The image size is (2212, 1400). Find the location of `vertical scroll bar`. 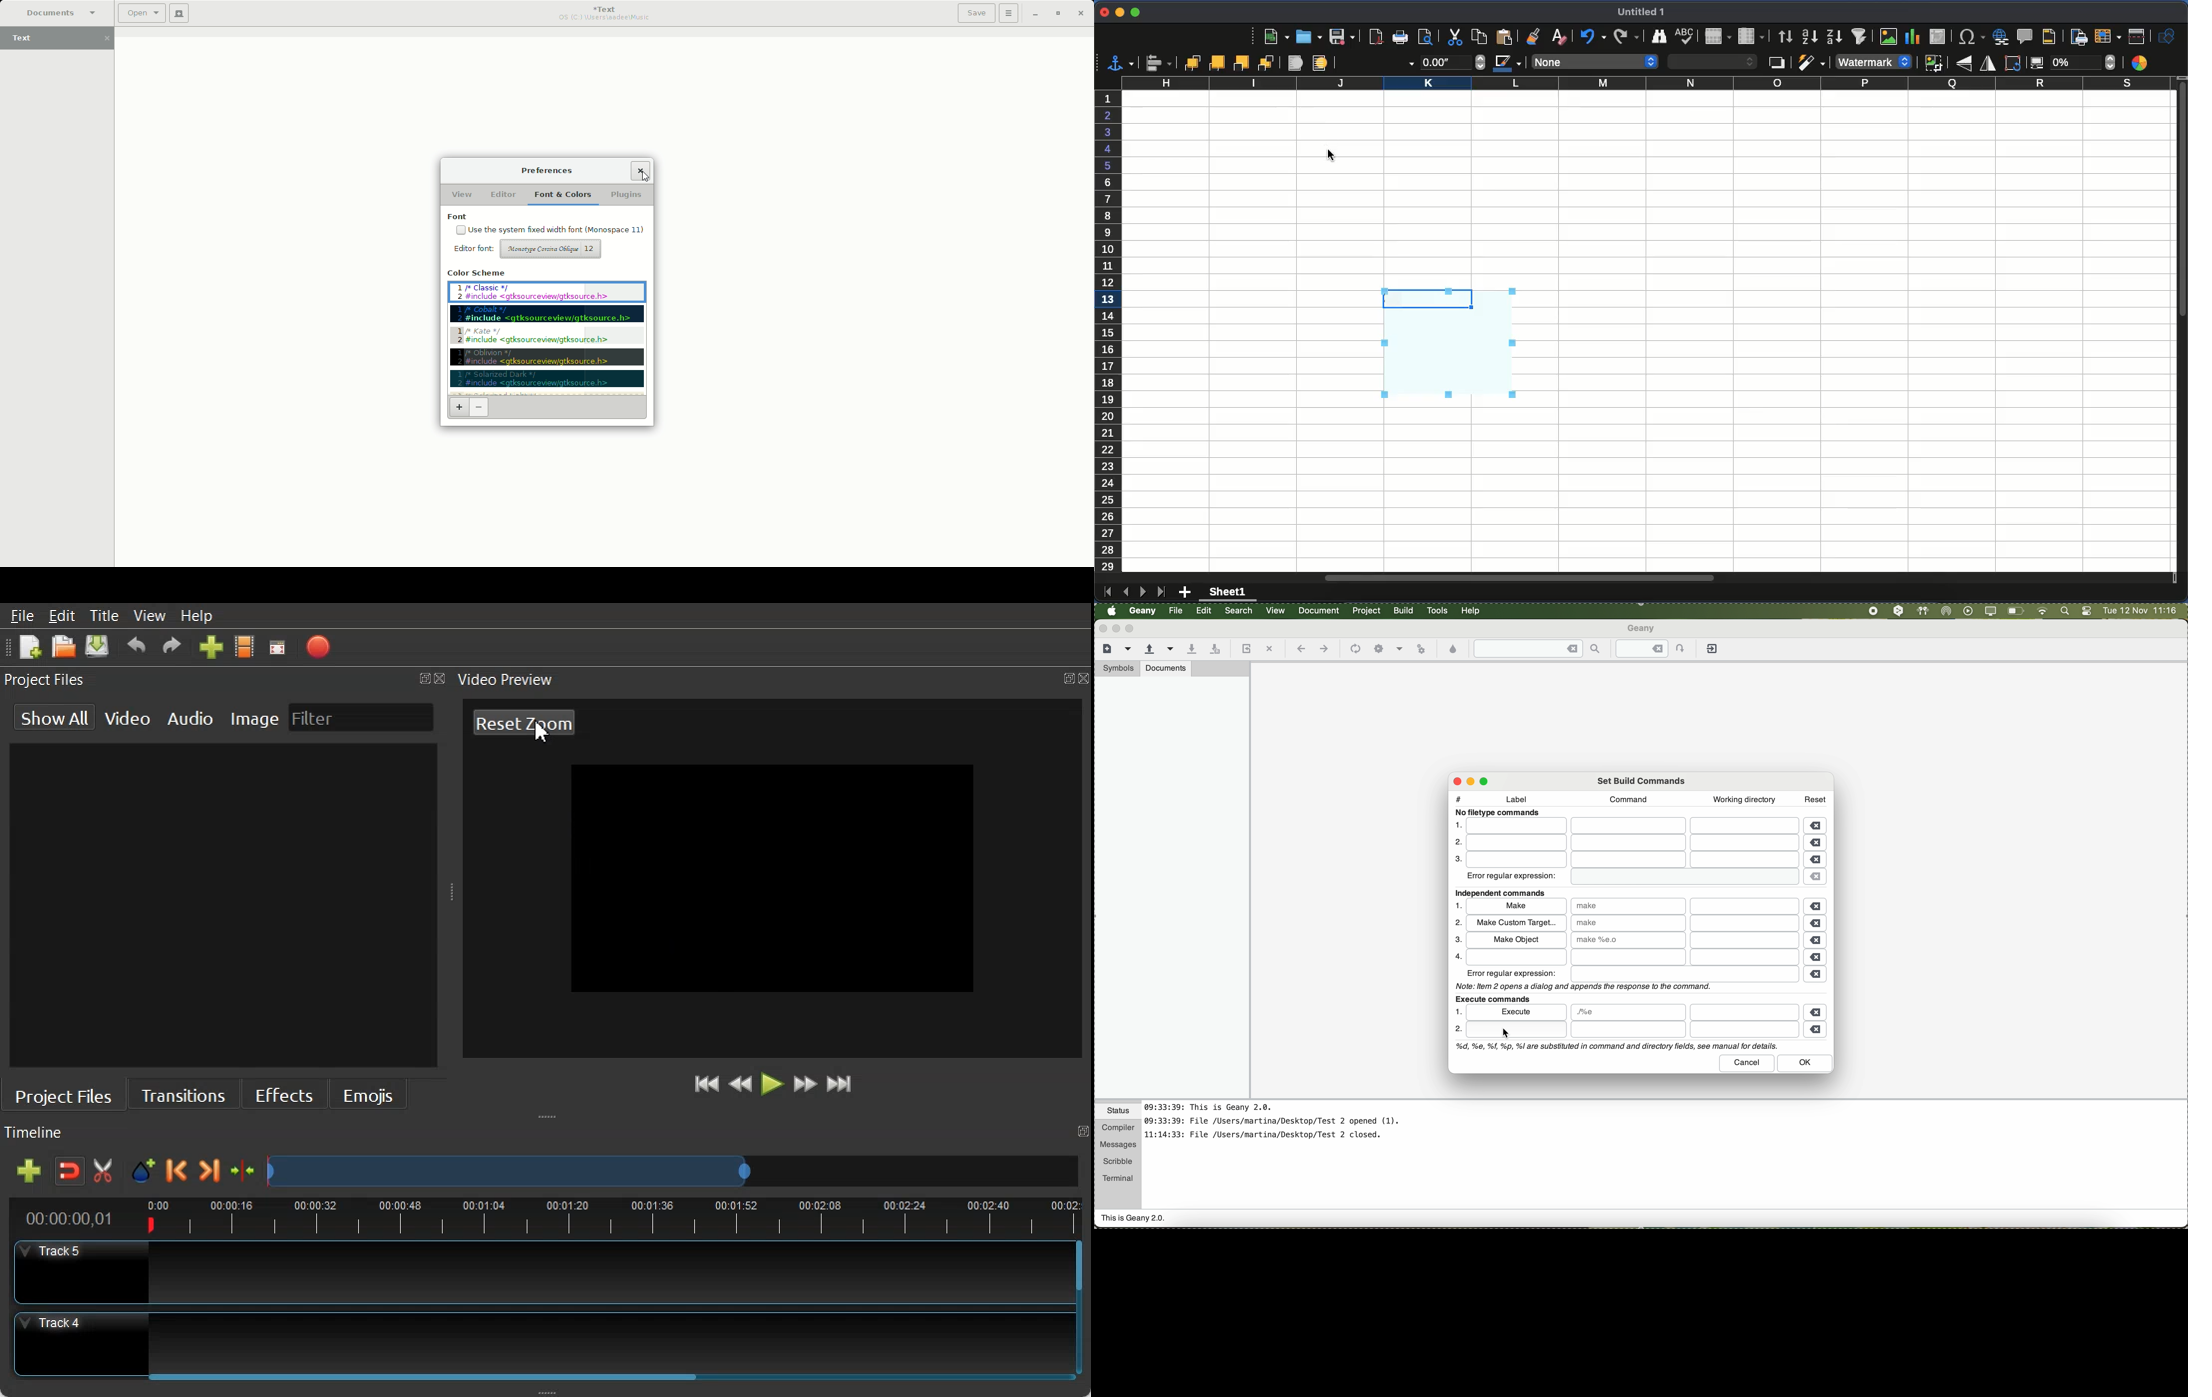

vertical scroll bar is located at coordinates (2181, 205).